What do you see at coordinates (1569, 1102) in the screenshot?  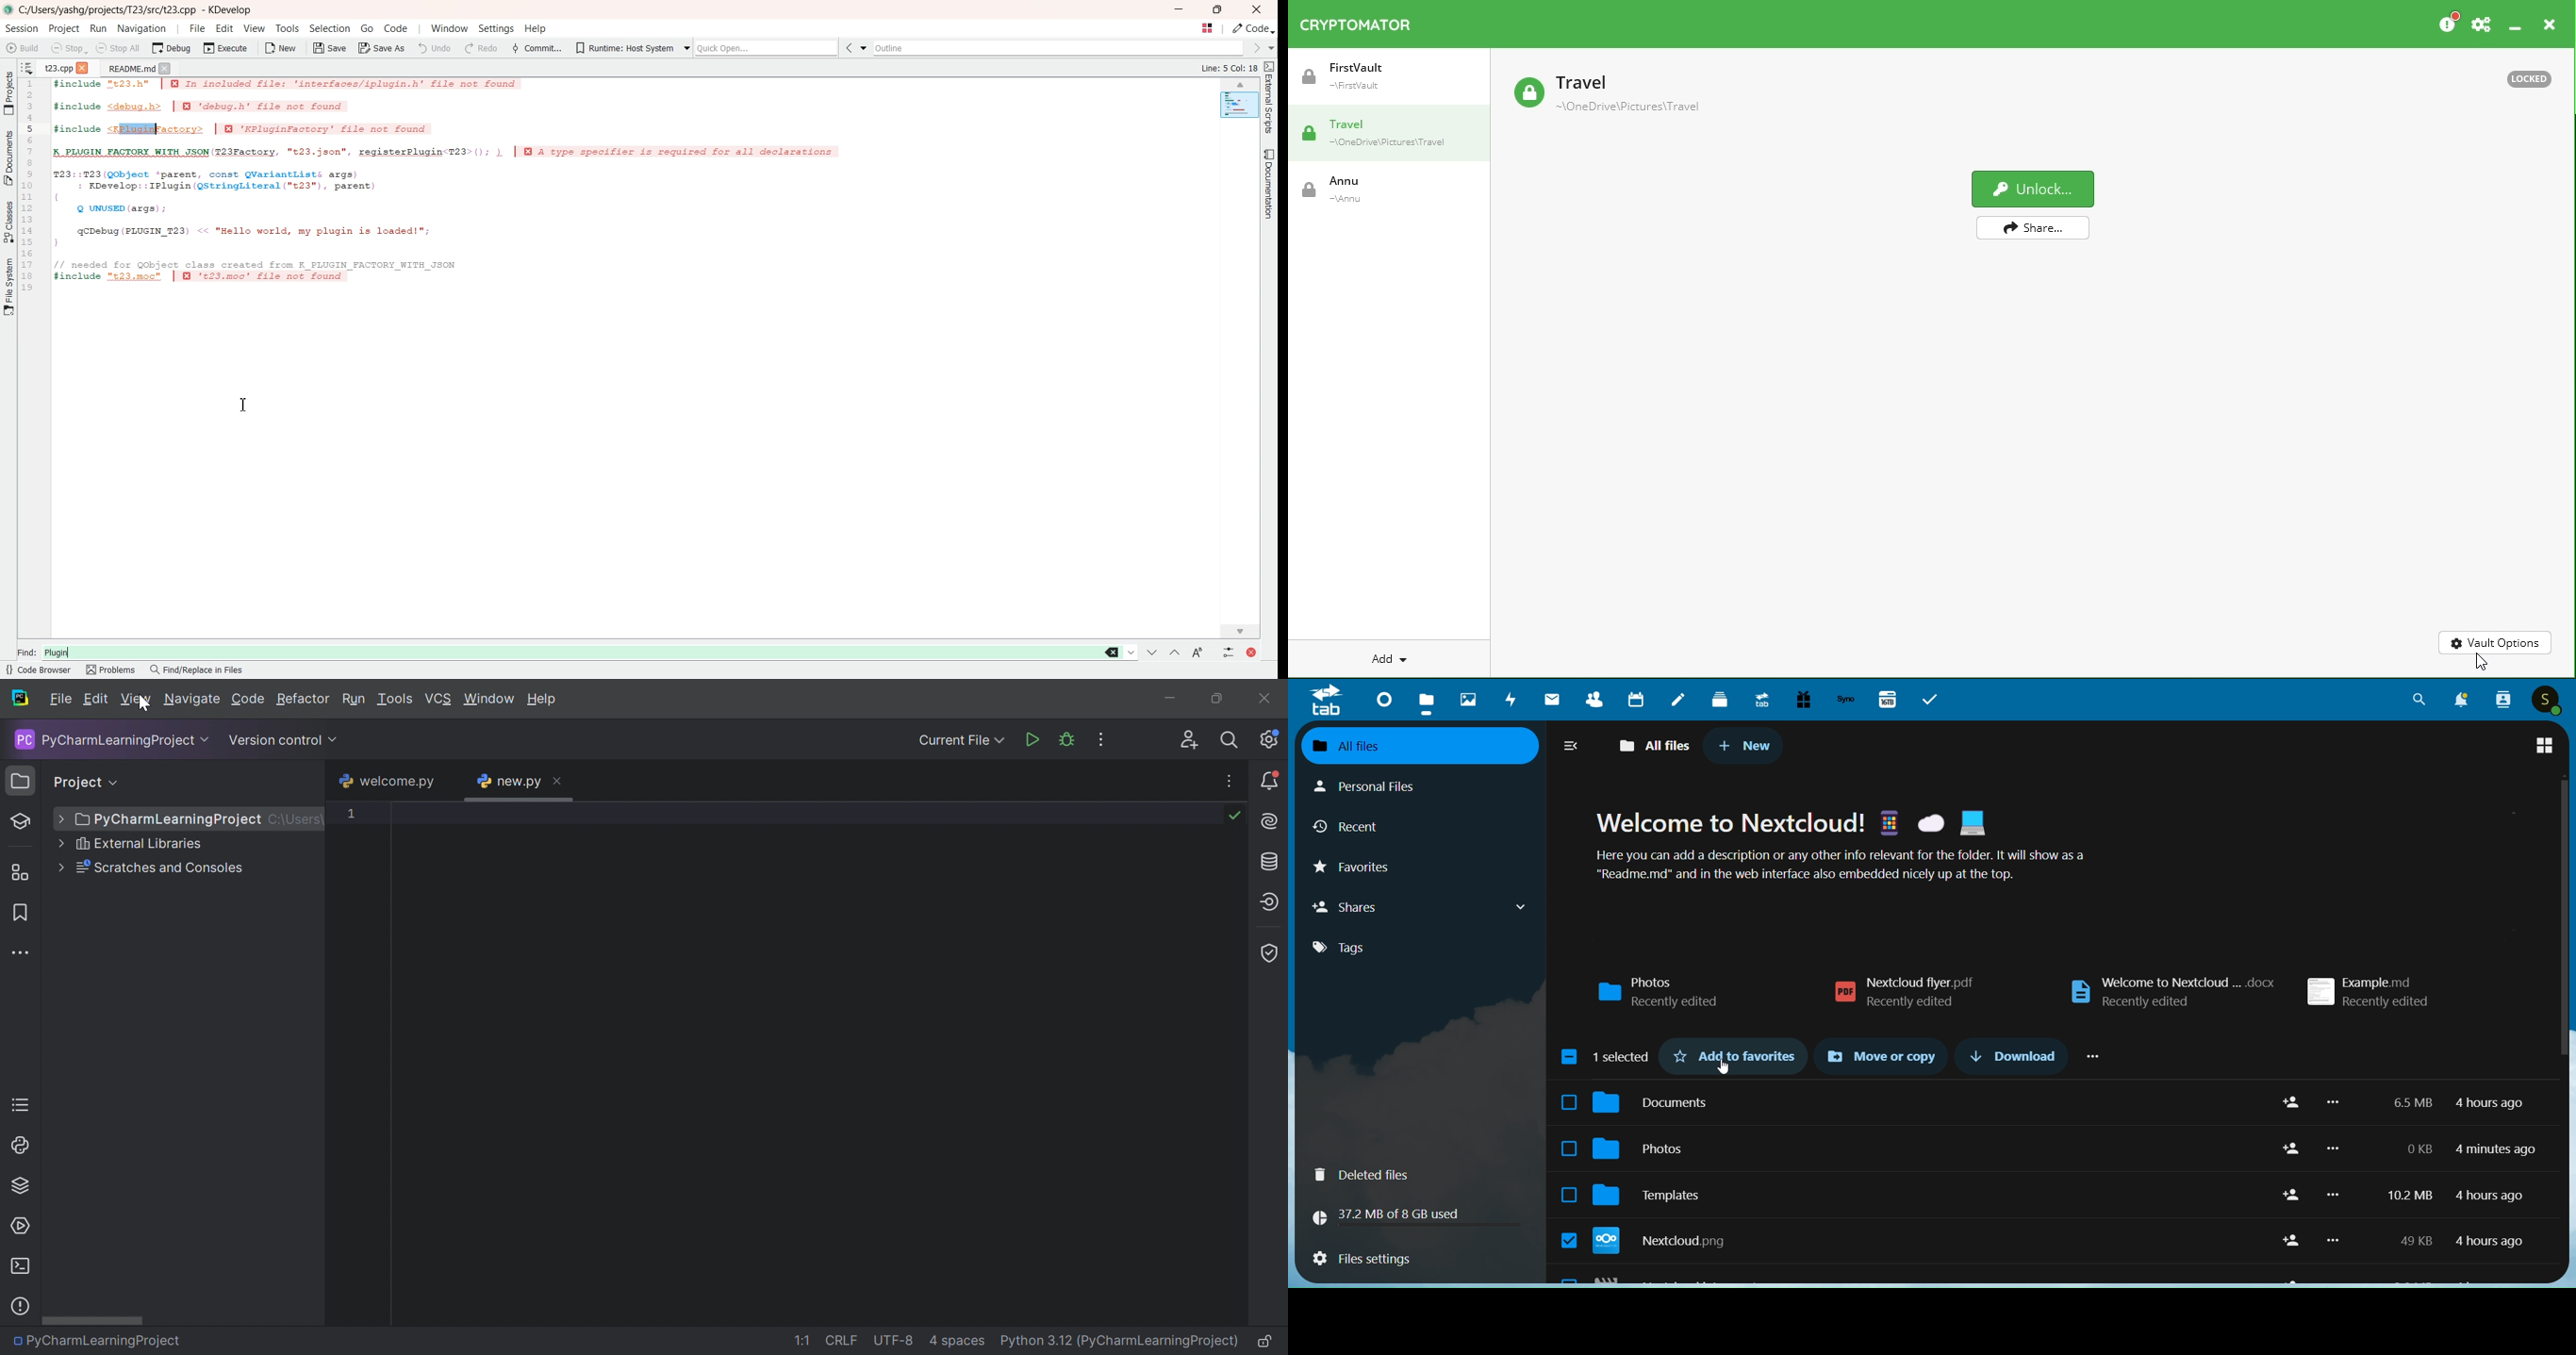 I see `Click to select` at bounding box center [1569, 1102].